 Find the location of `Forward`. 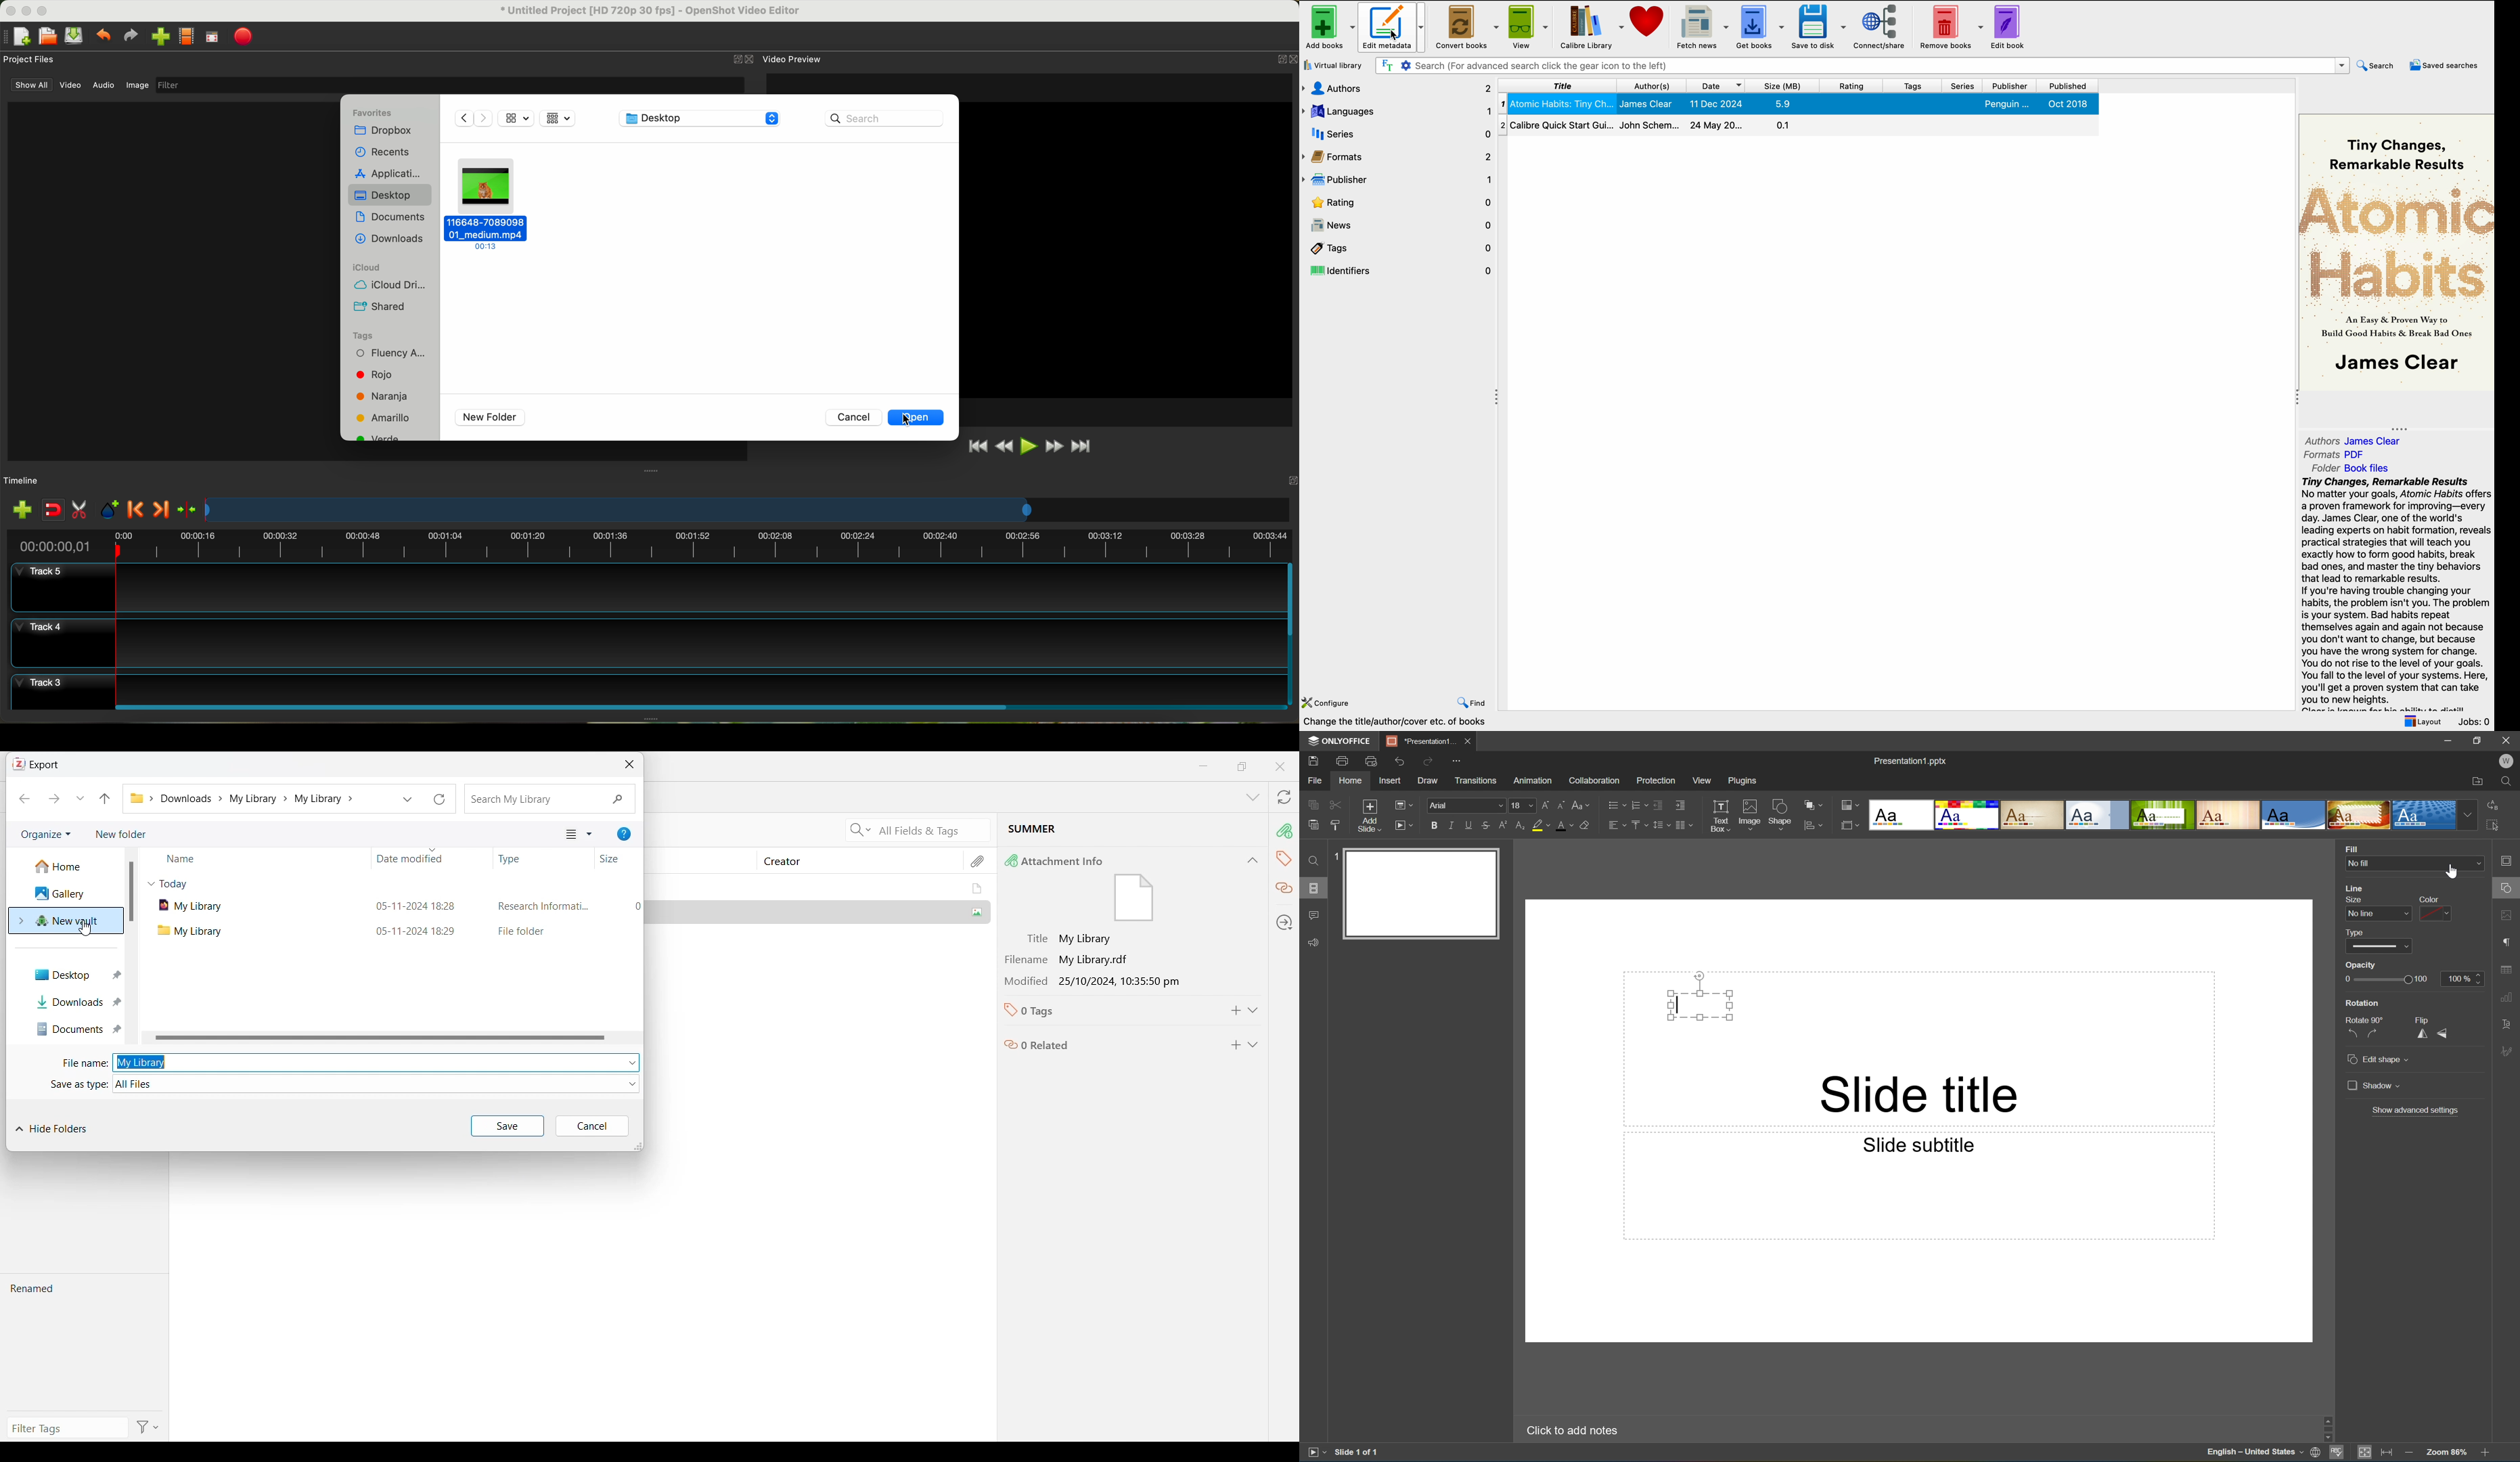

Forward is located at coordinates (54, 799).